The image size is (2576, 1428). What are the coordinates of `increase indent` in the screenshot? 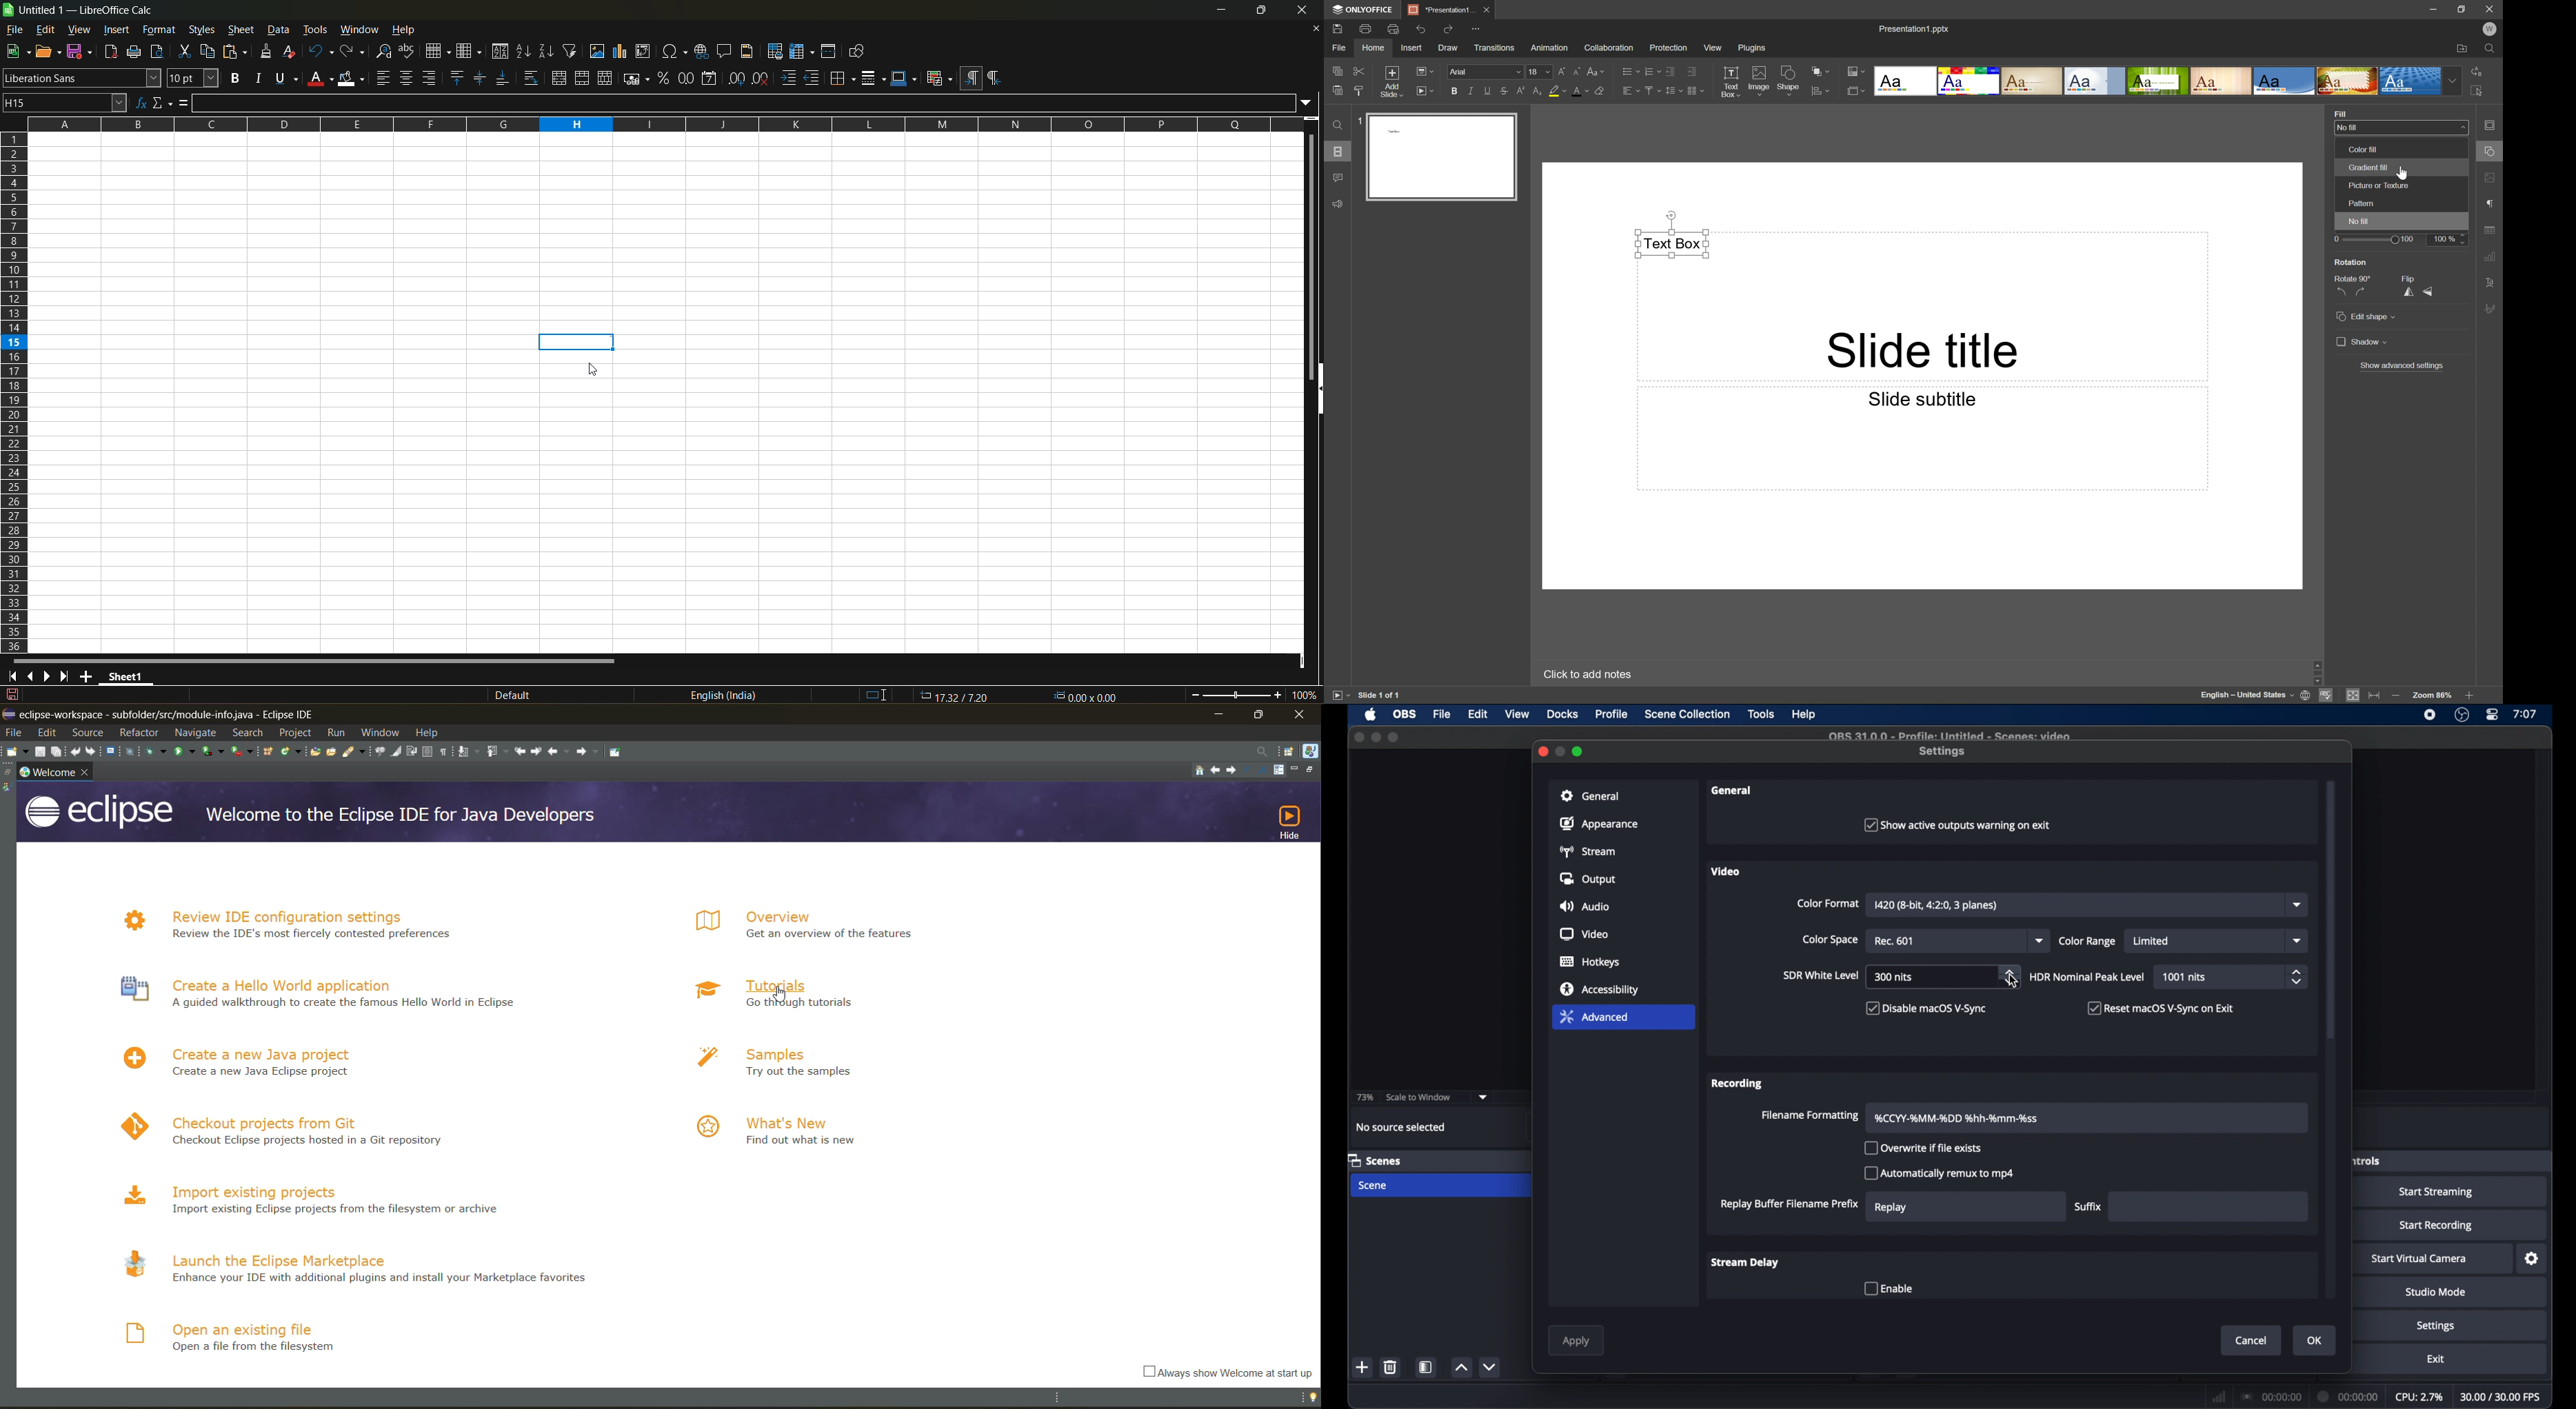 It's located at (788, 77).